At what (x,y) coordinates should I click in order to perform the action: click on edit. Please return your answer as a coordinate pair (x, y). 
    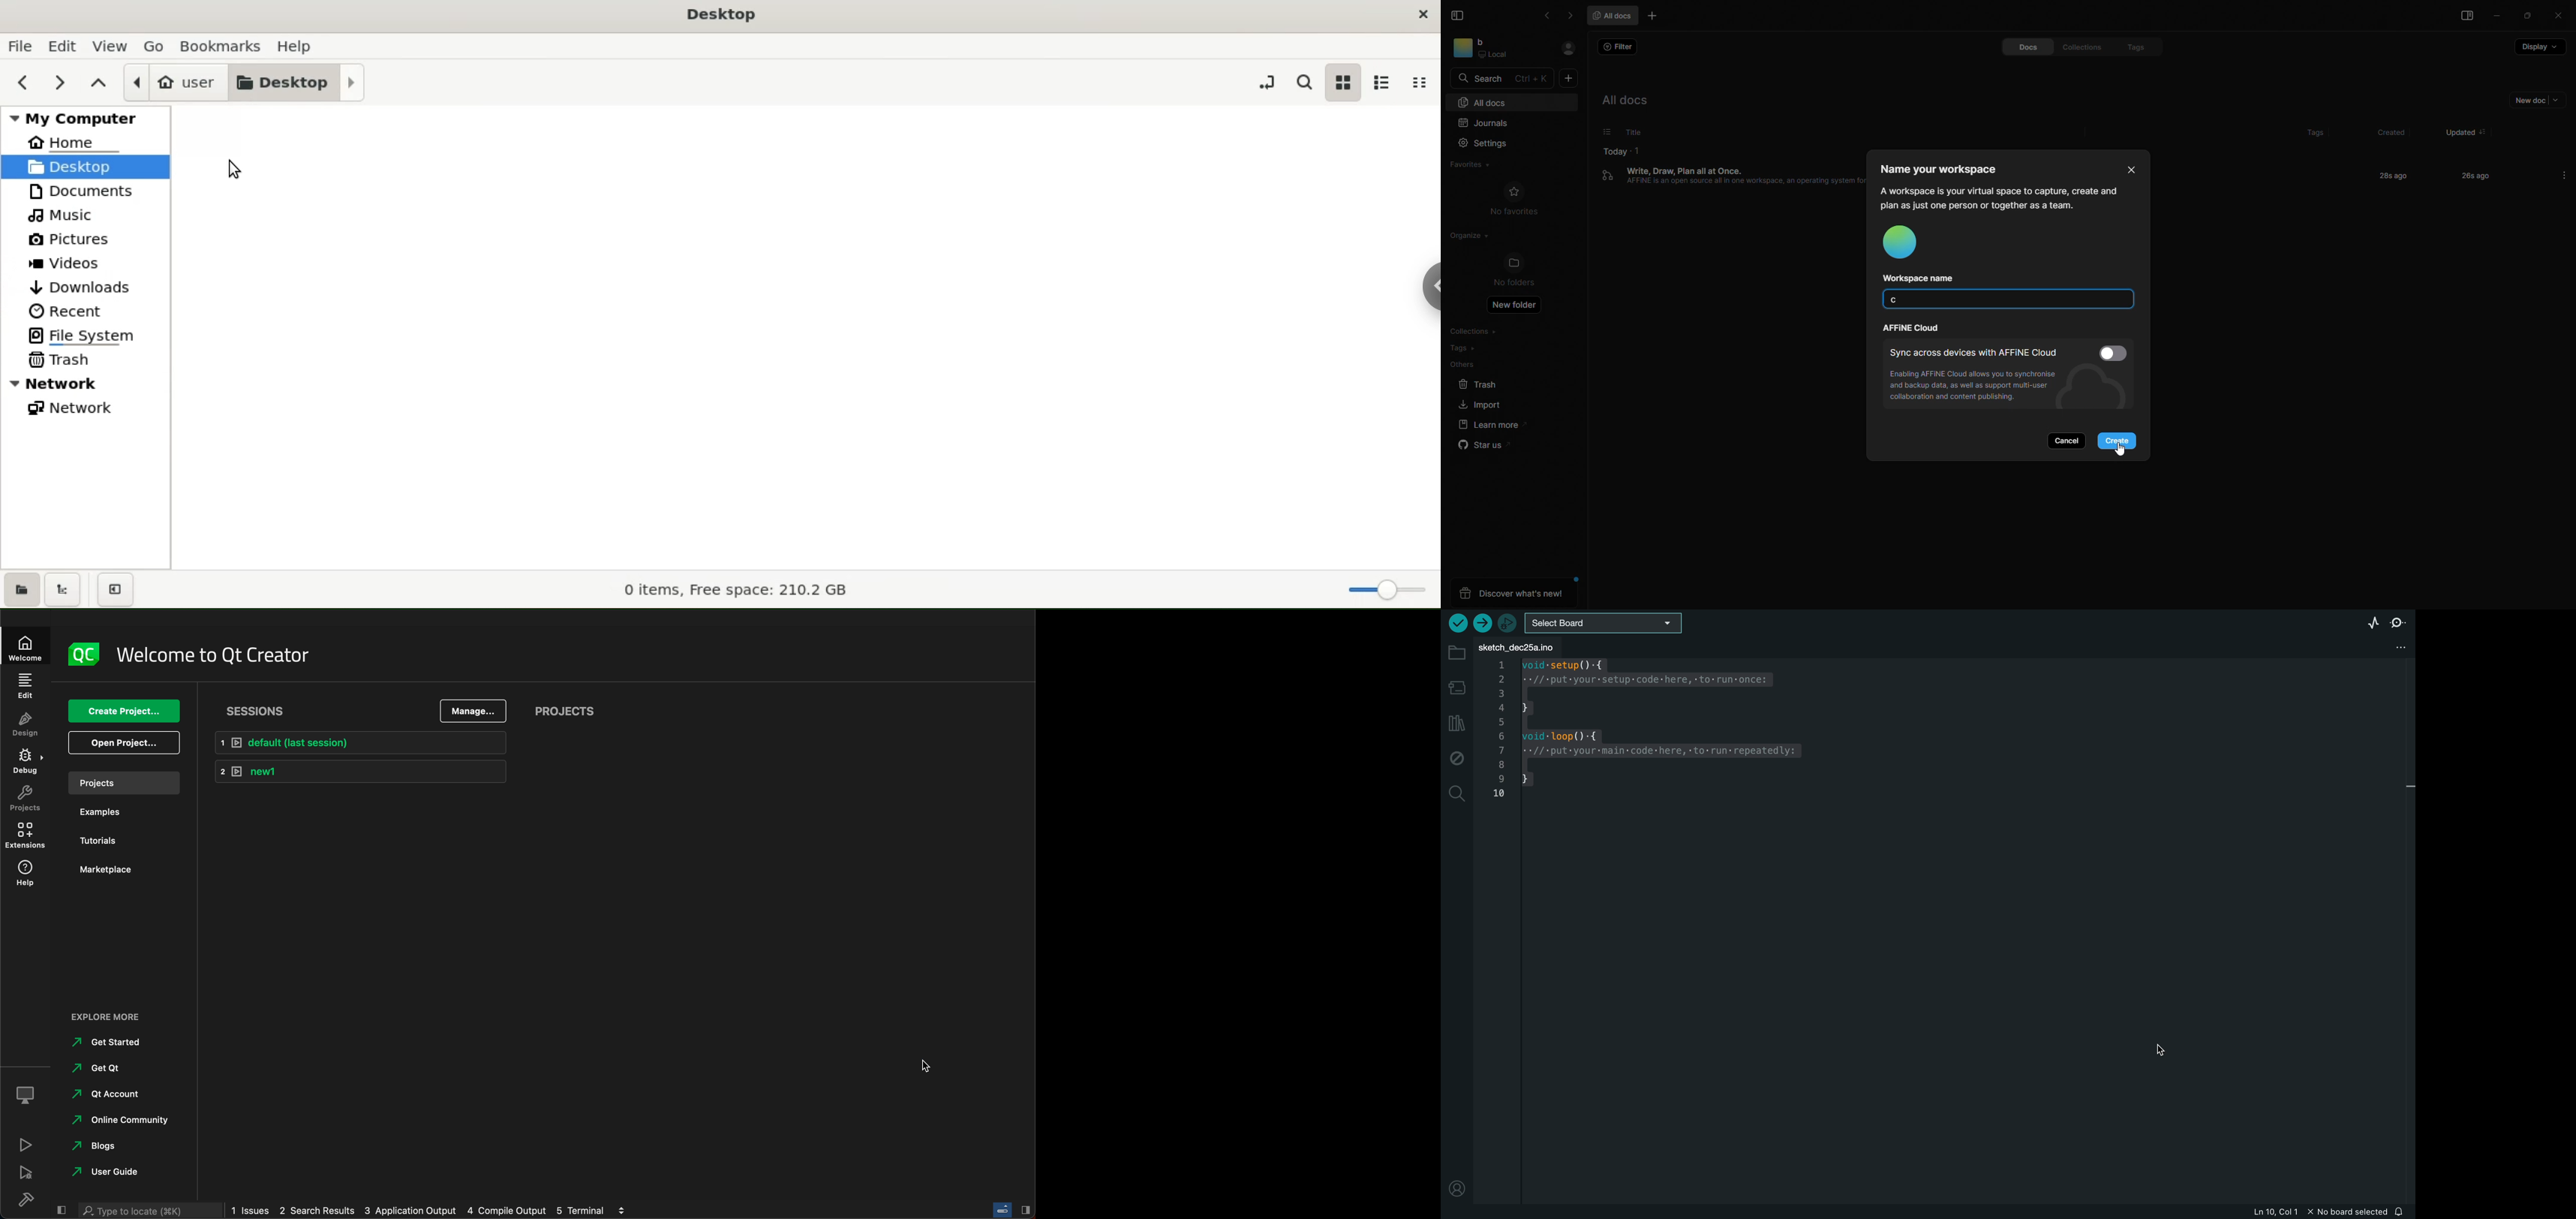
    Looking at the image, I should click on (26, 686).